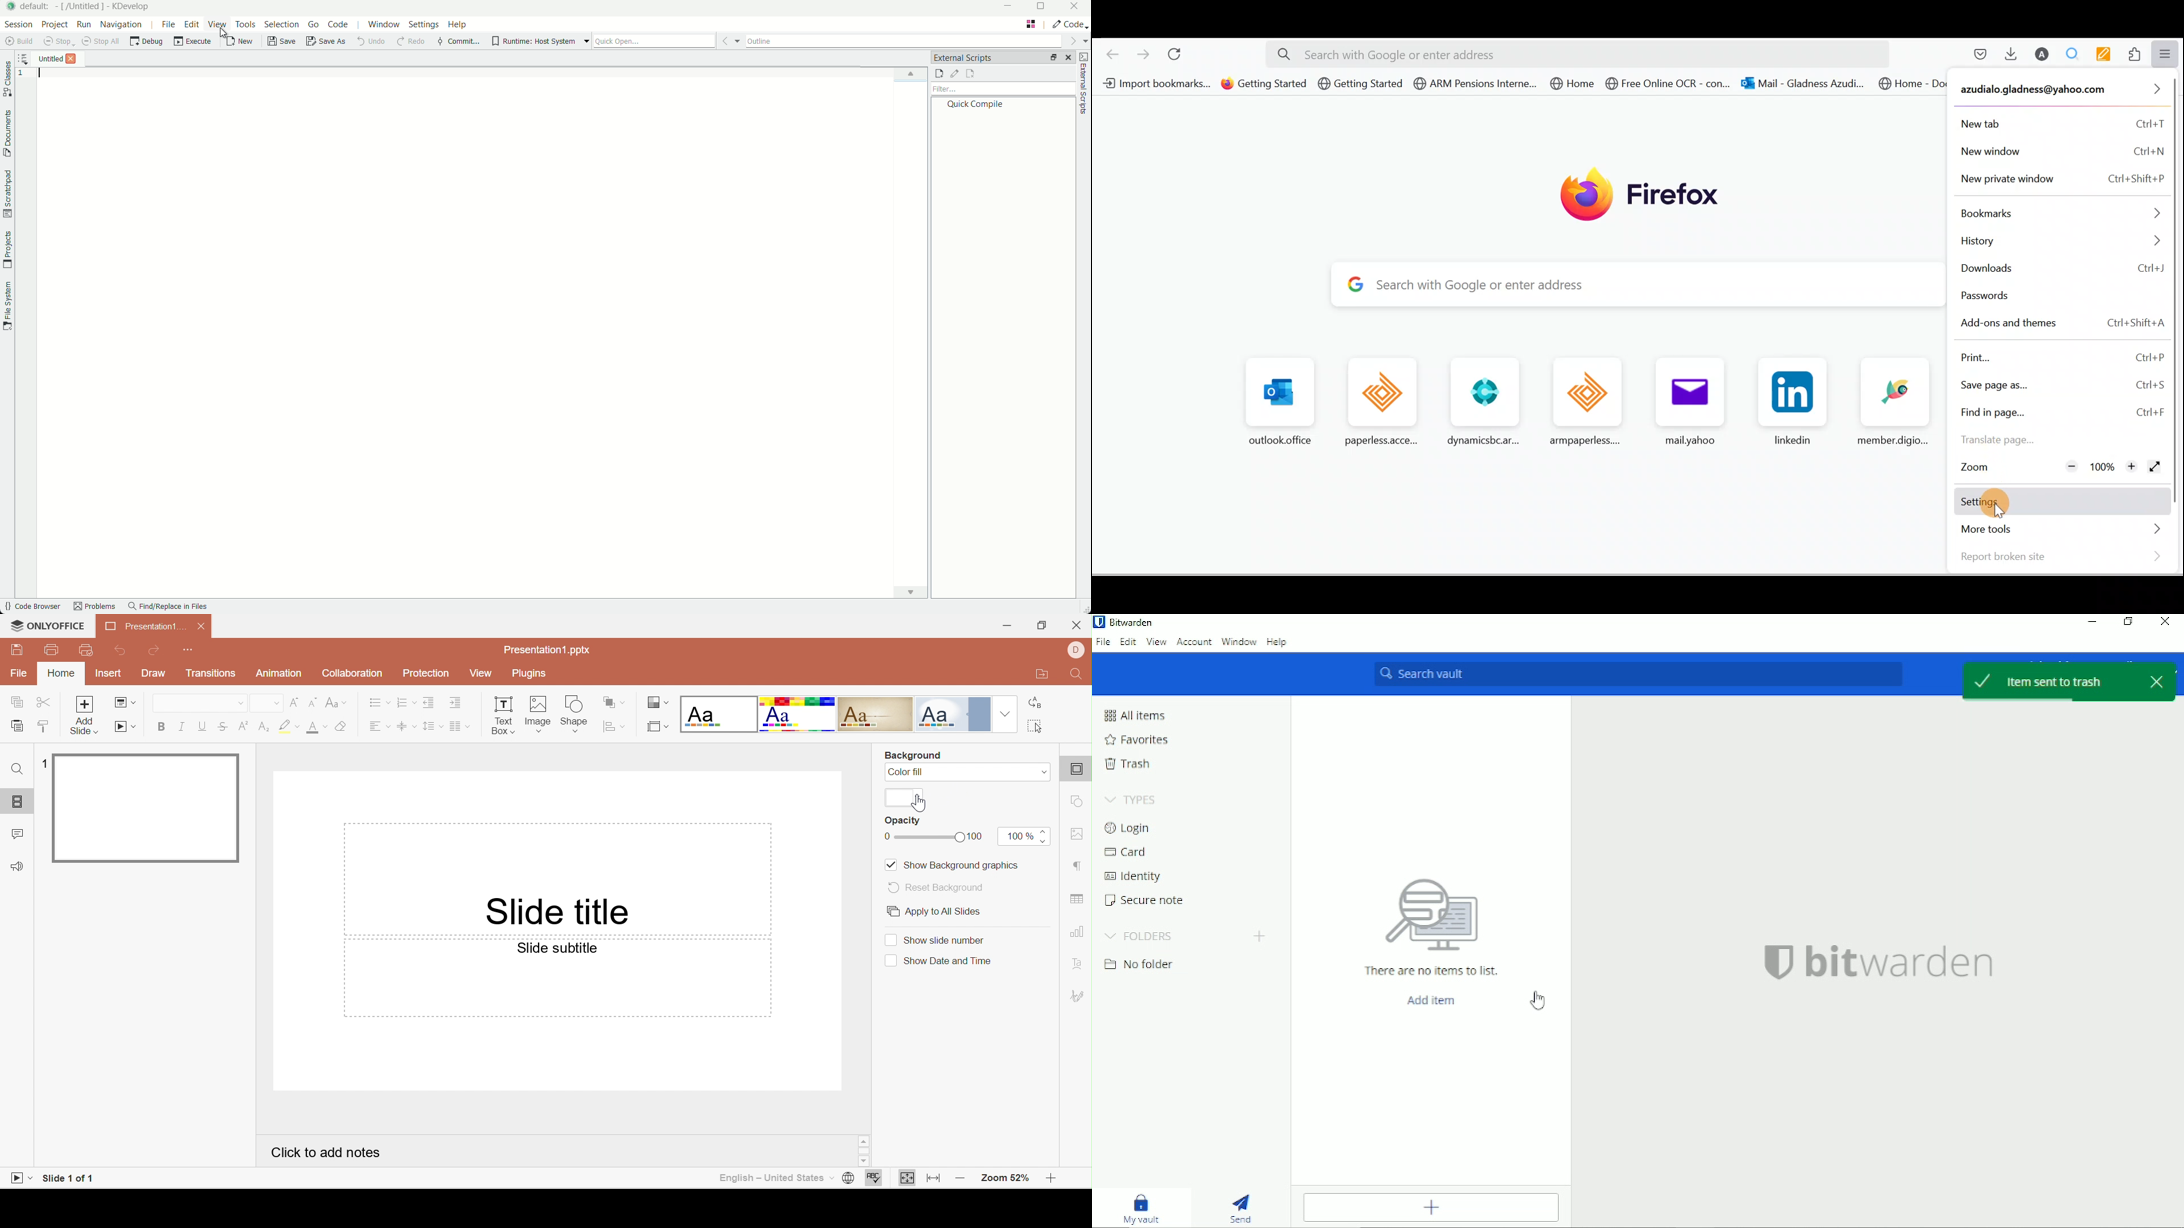 The width and height of the screenshot is (2184, 1232). I want to click on Scrollbar, so click(864, 1150).